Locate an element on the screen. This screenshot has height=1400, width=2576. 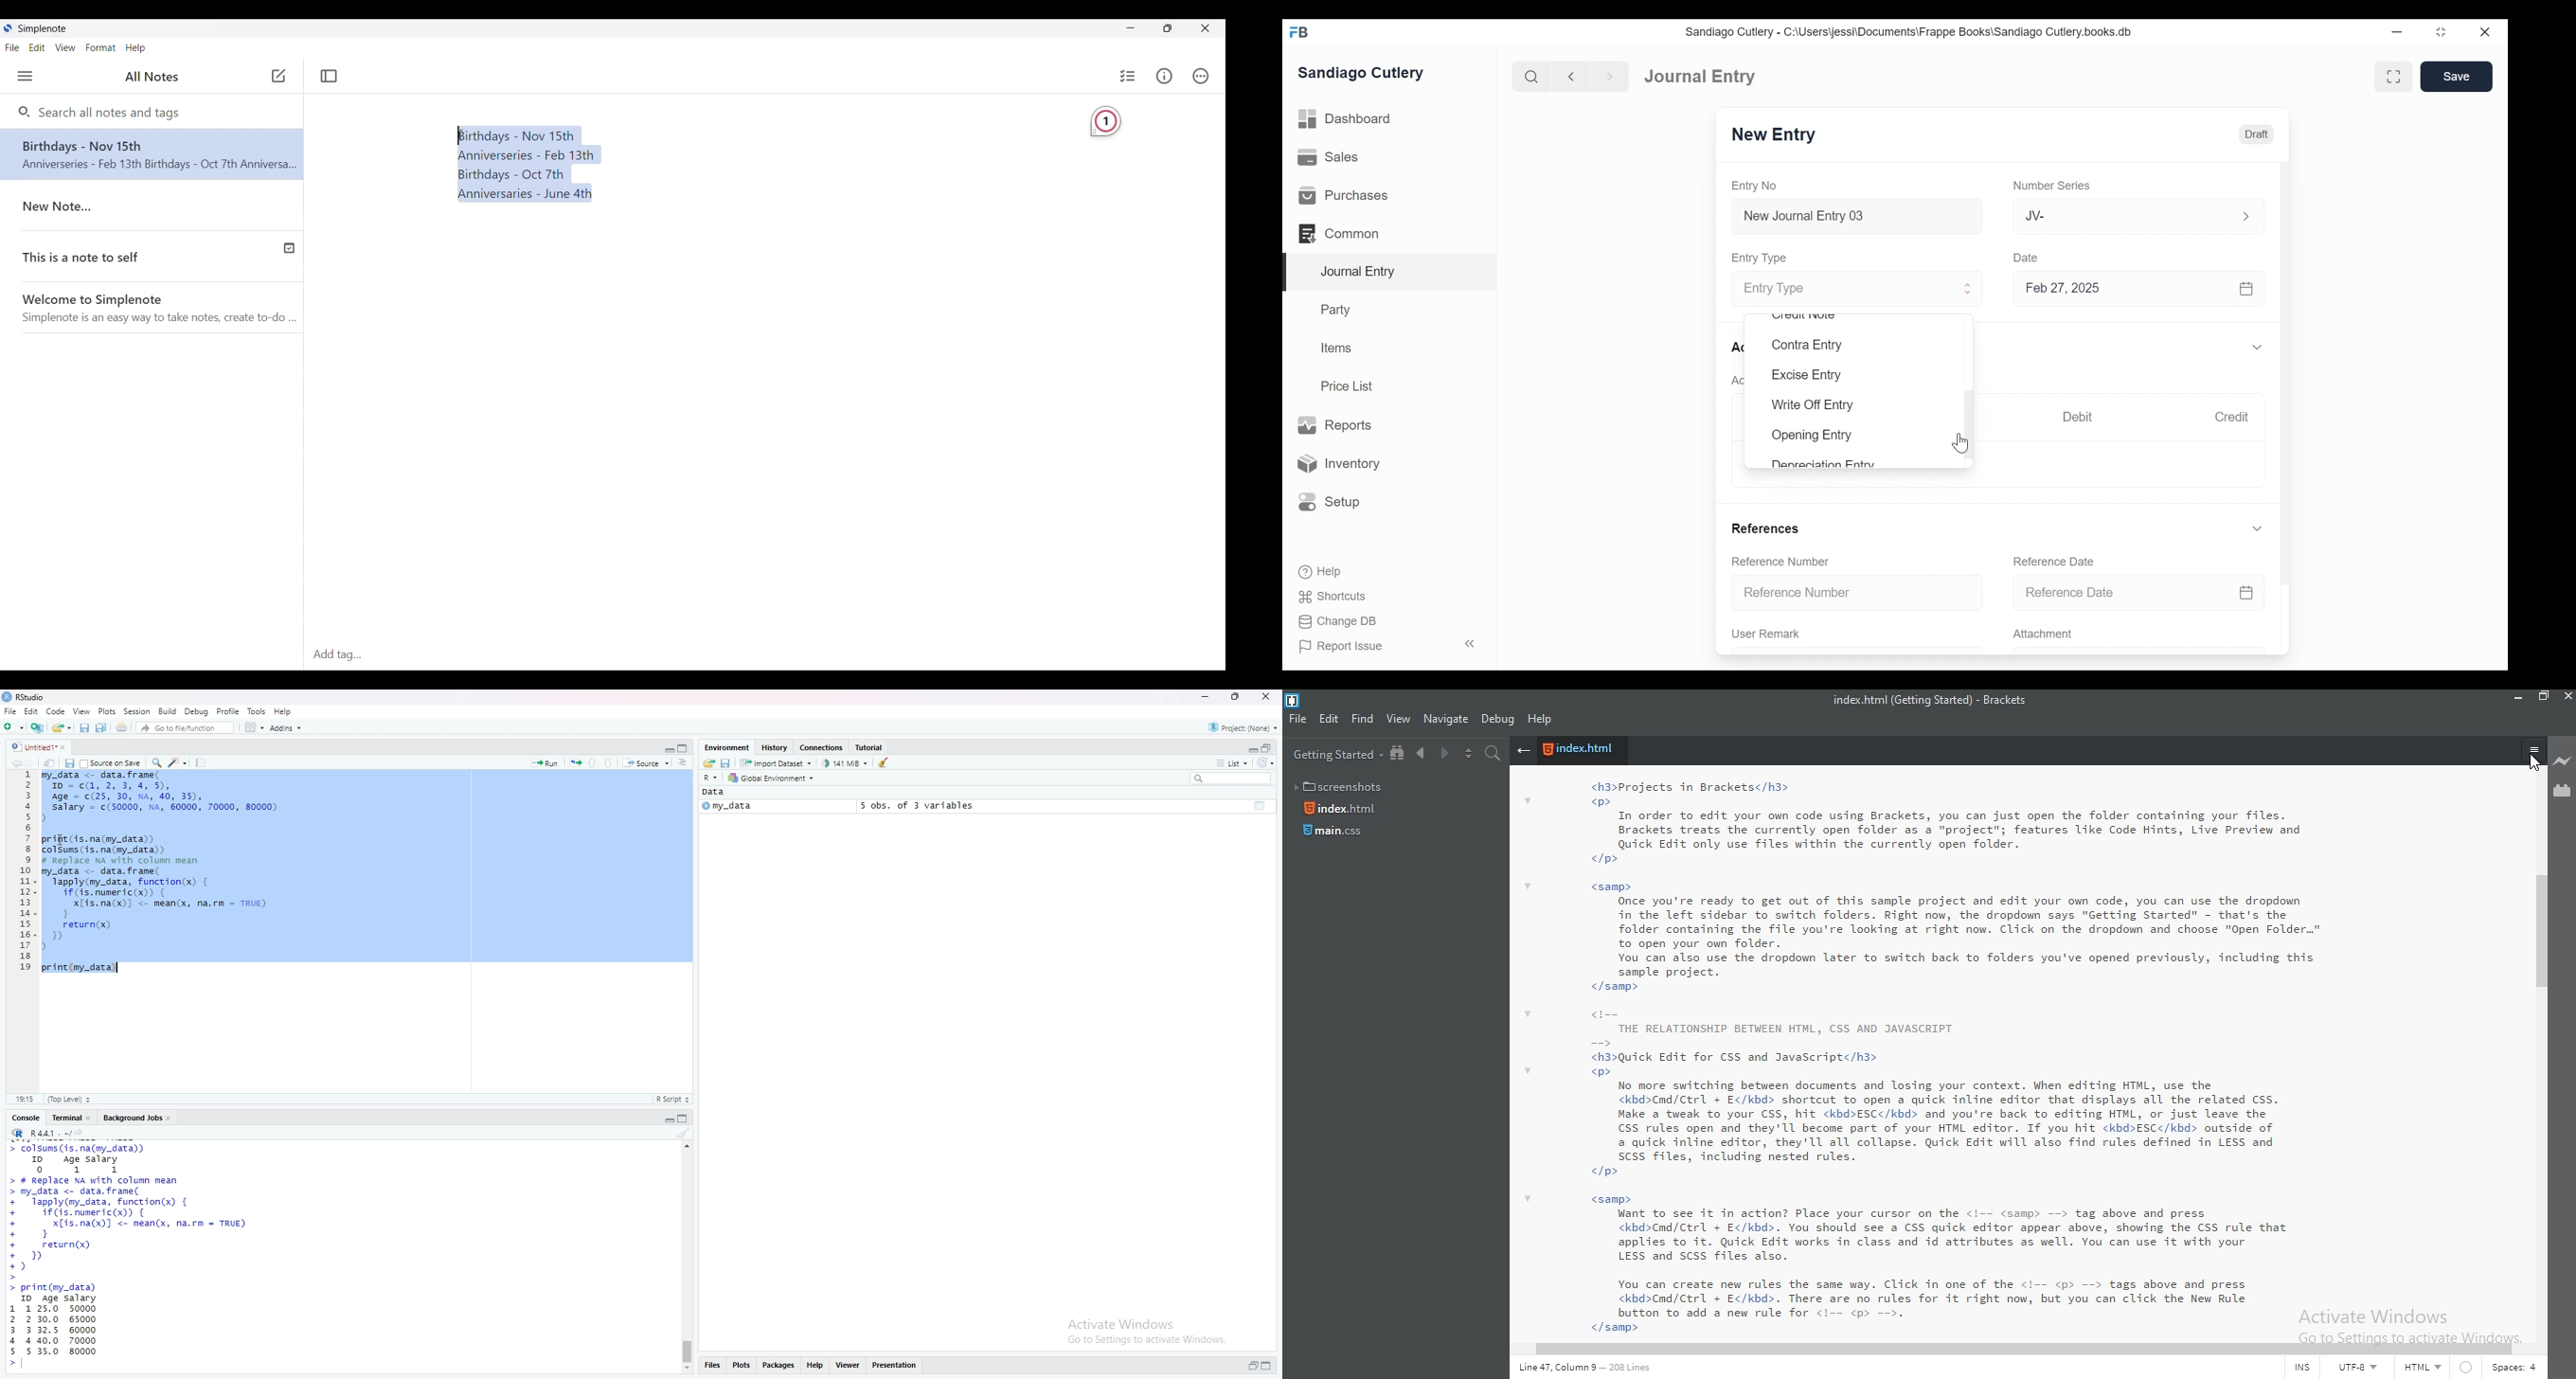
Report Issue is located at coordinates (1342, 647).